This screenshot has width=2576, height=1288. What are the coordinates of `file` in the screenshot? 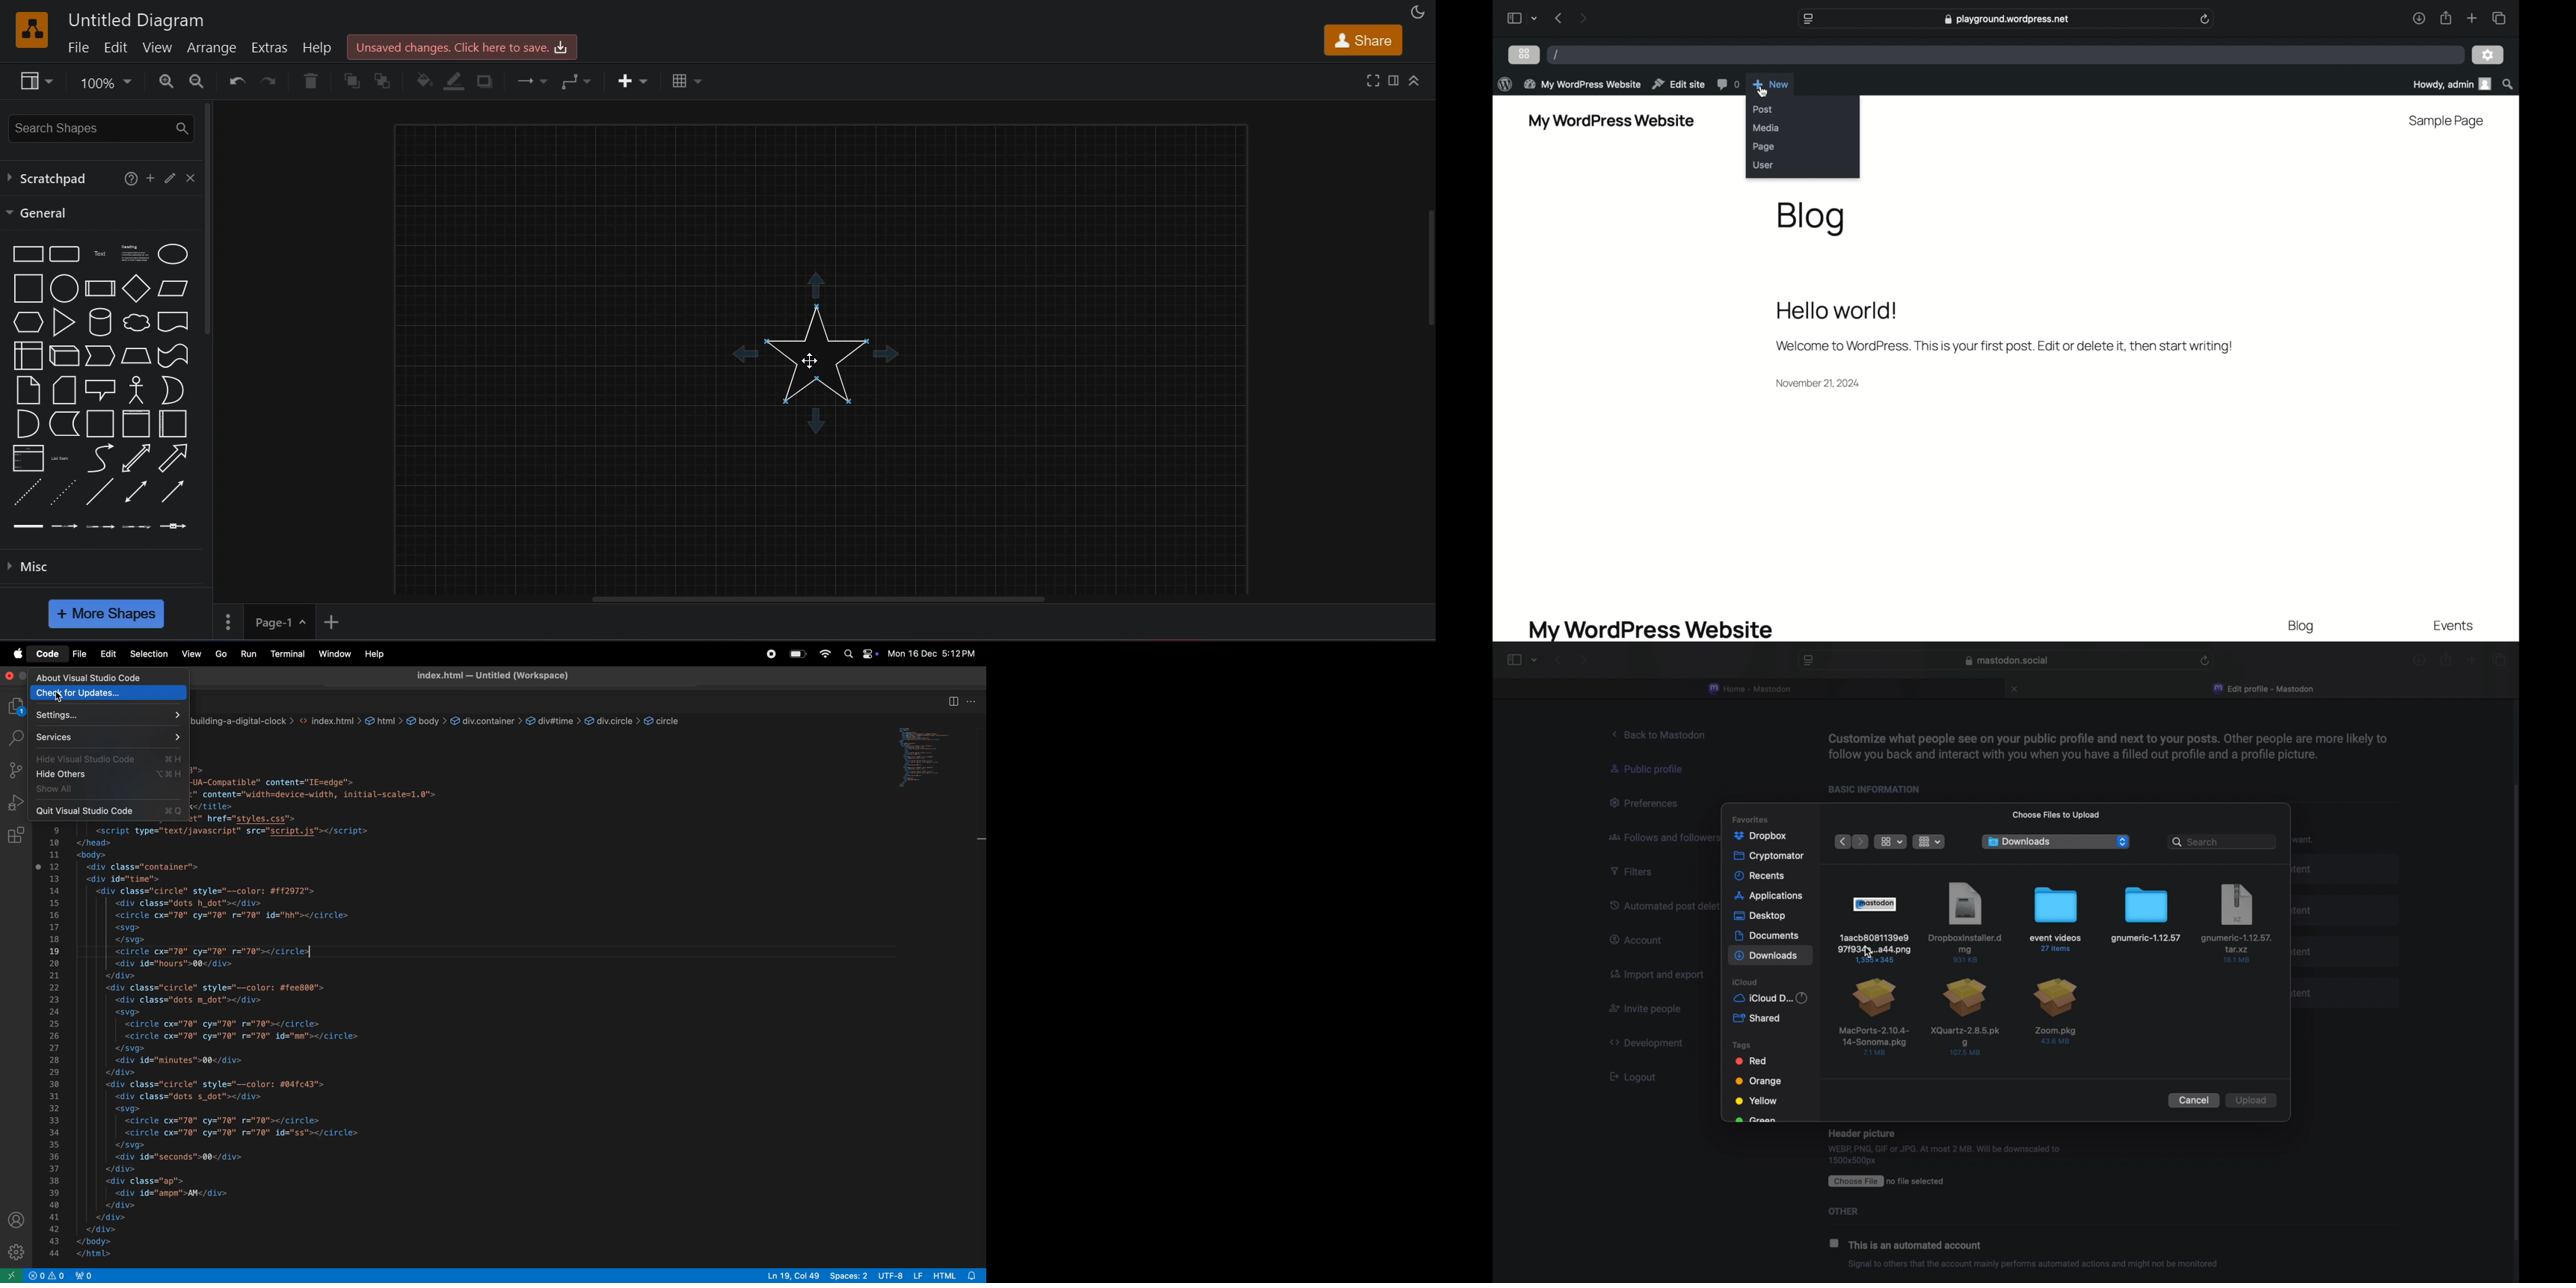 It's located at (1874, 1016).